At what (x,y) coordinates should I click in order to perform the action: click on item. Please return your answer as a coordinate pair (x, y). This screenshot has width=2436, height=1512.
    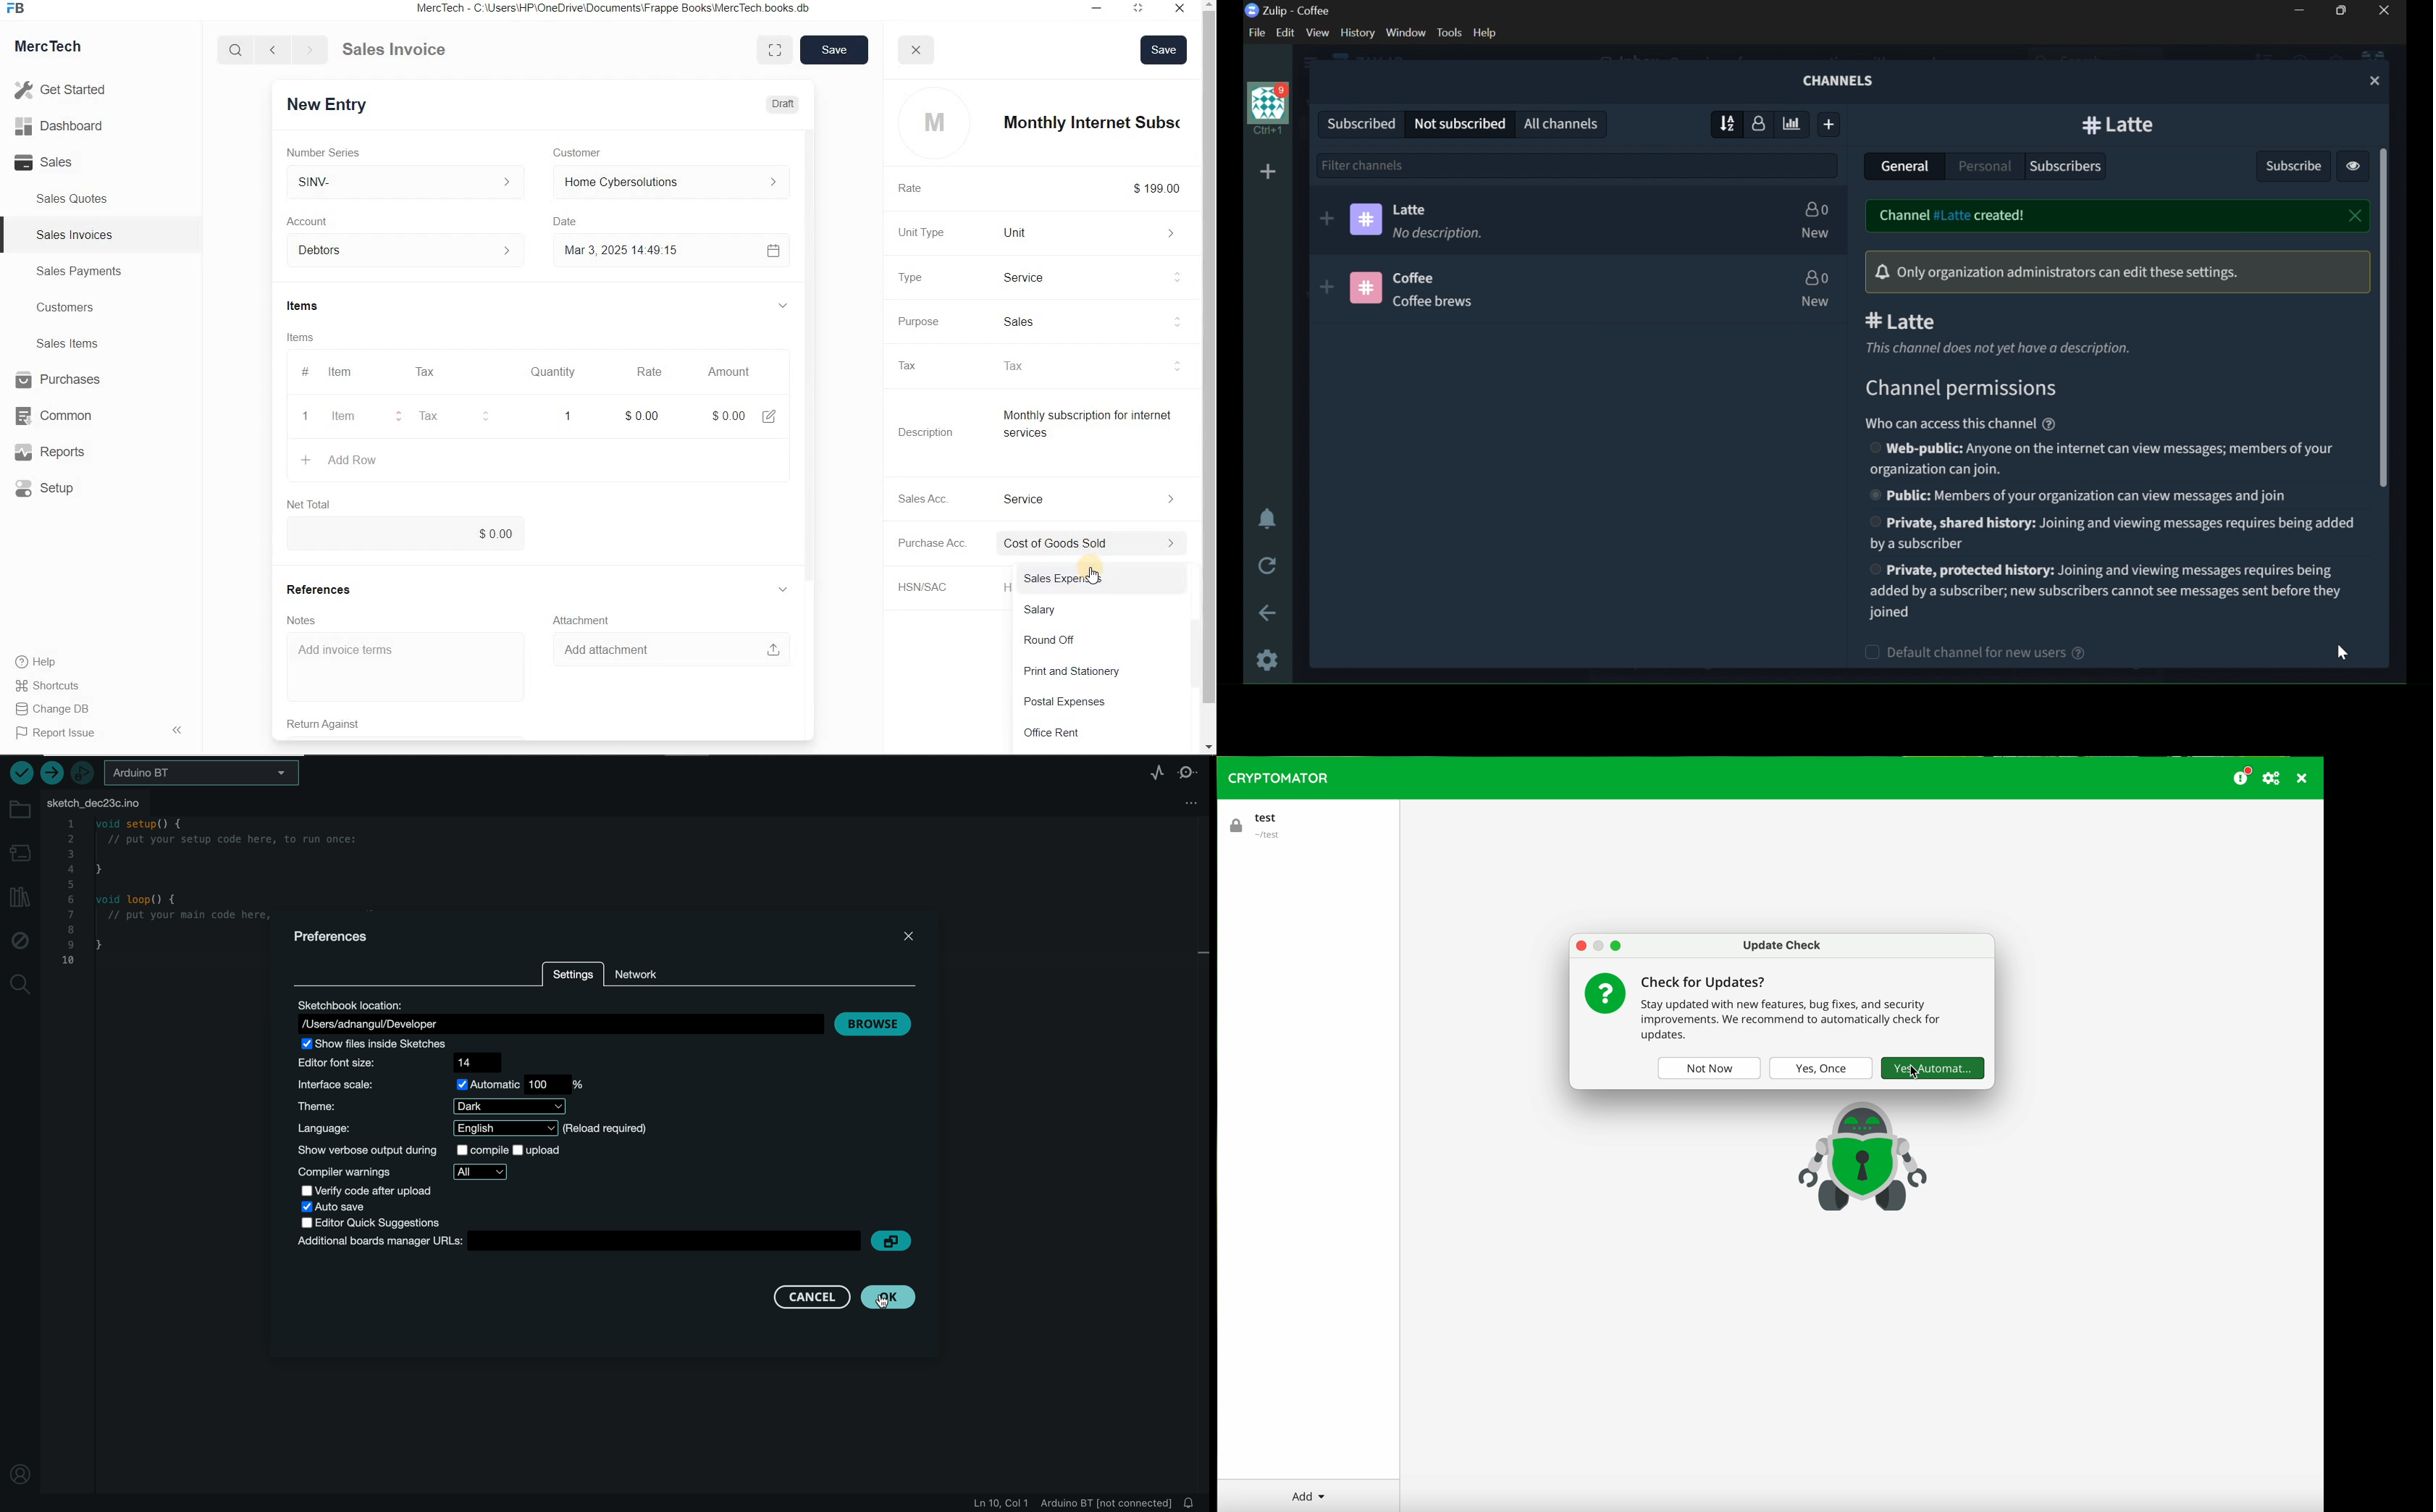
    Looking at the image, I should click on (355, 418).